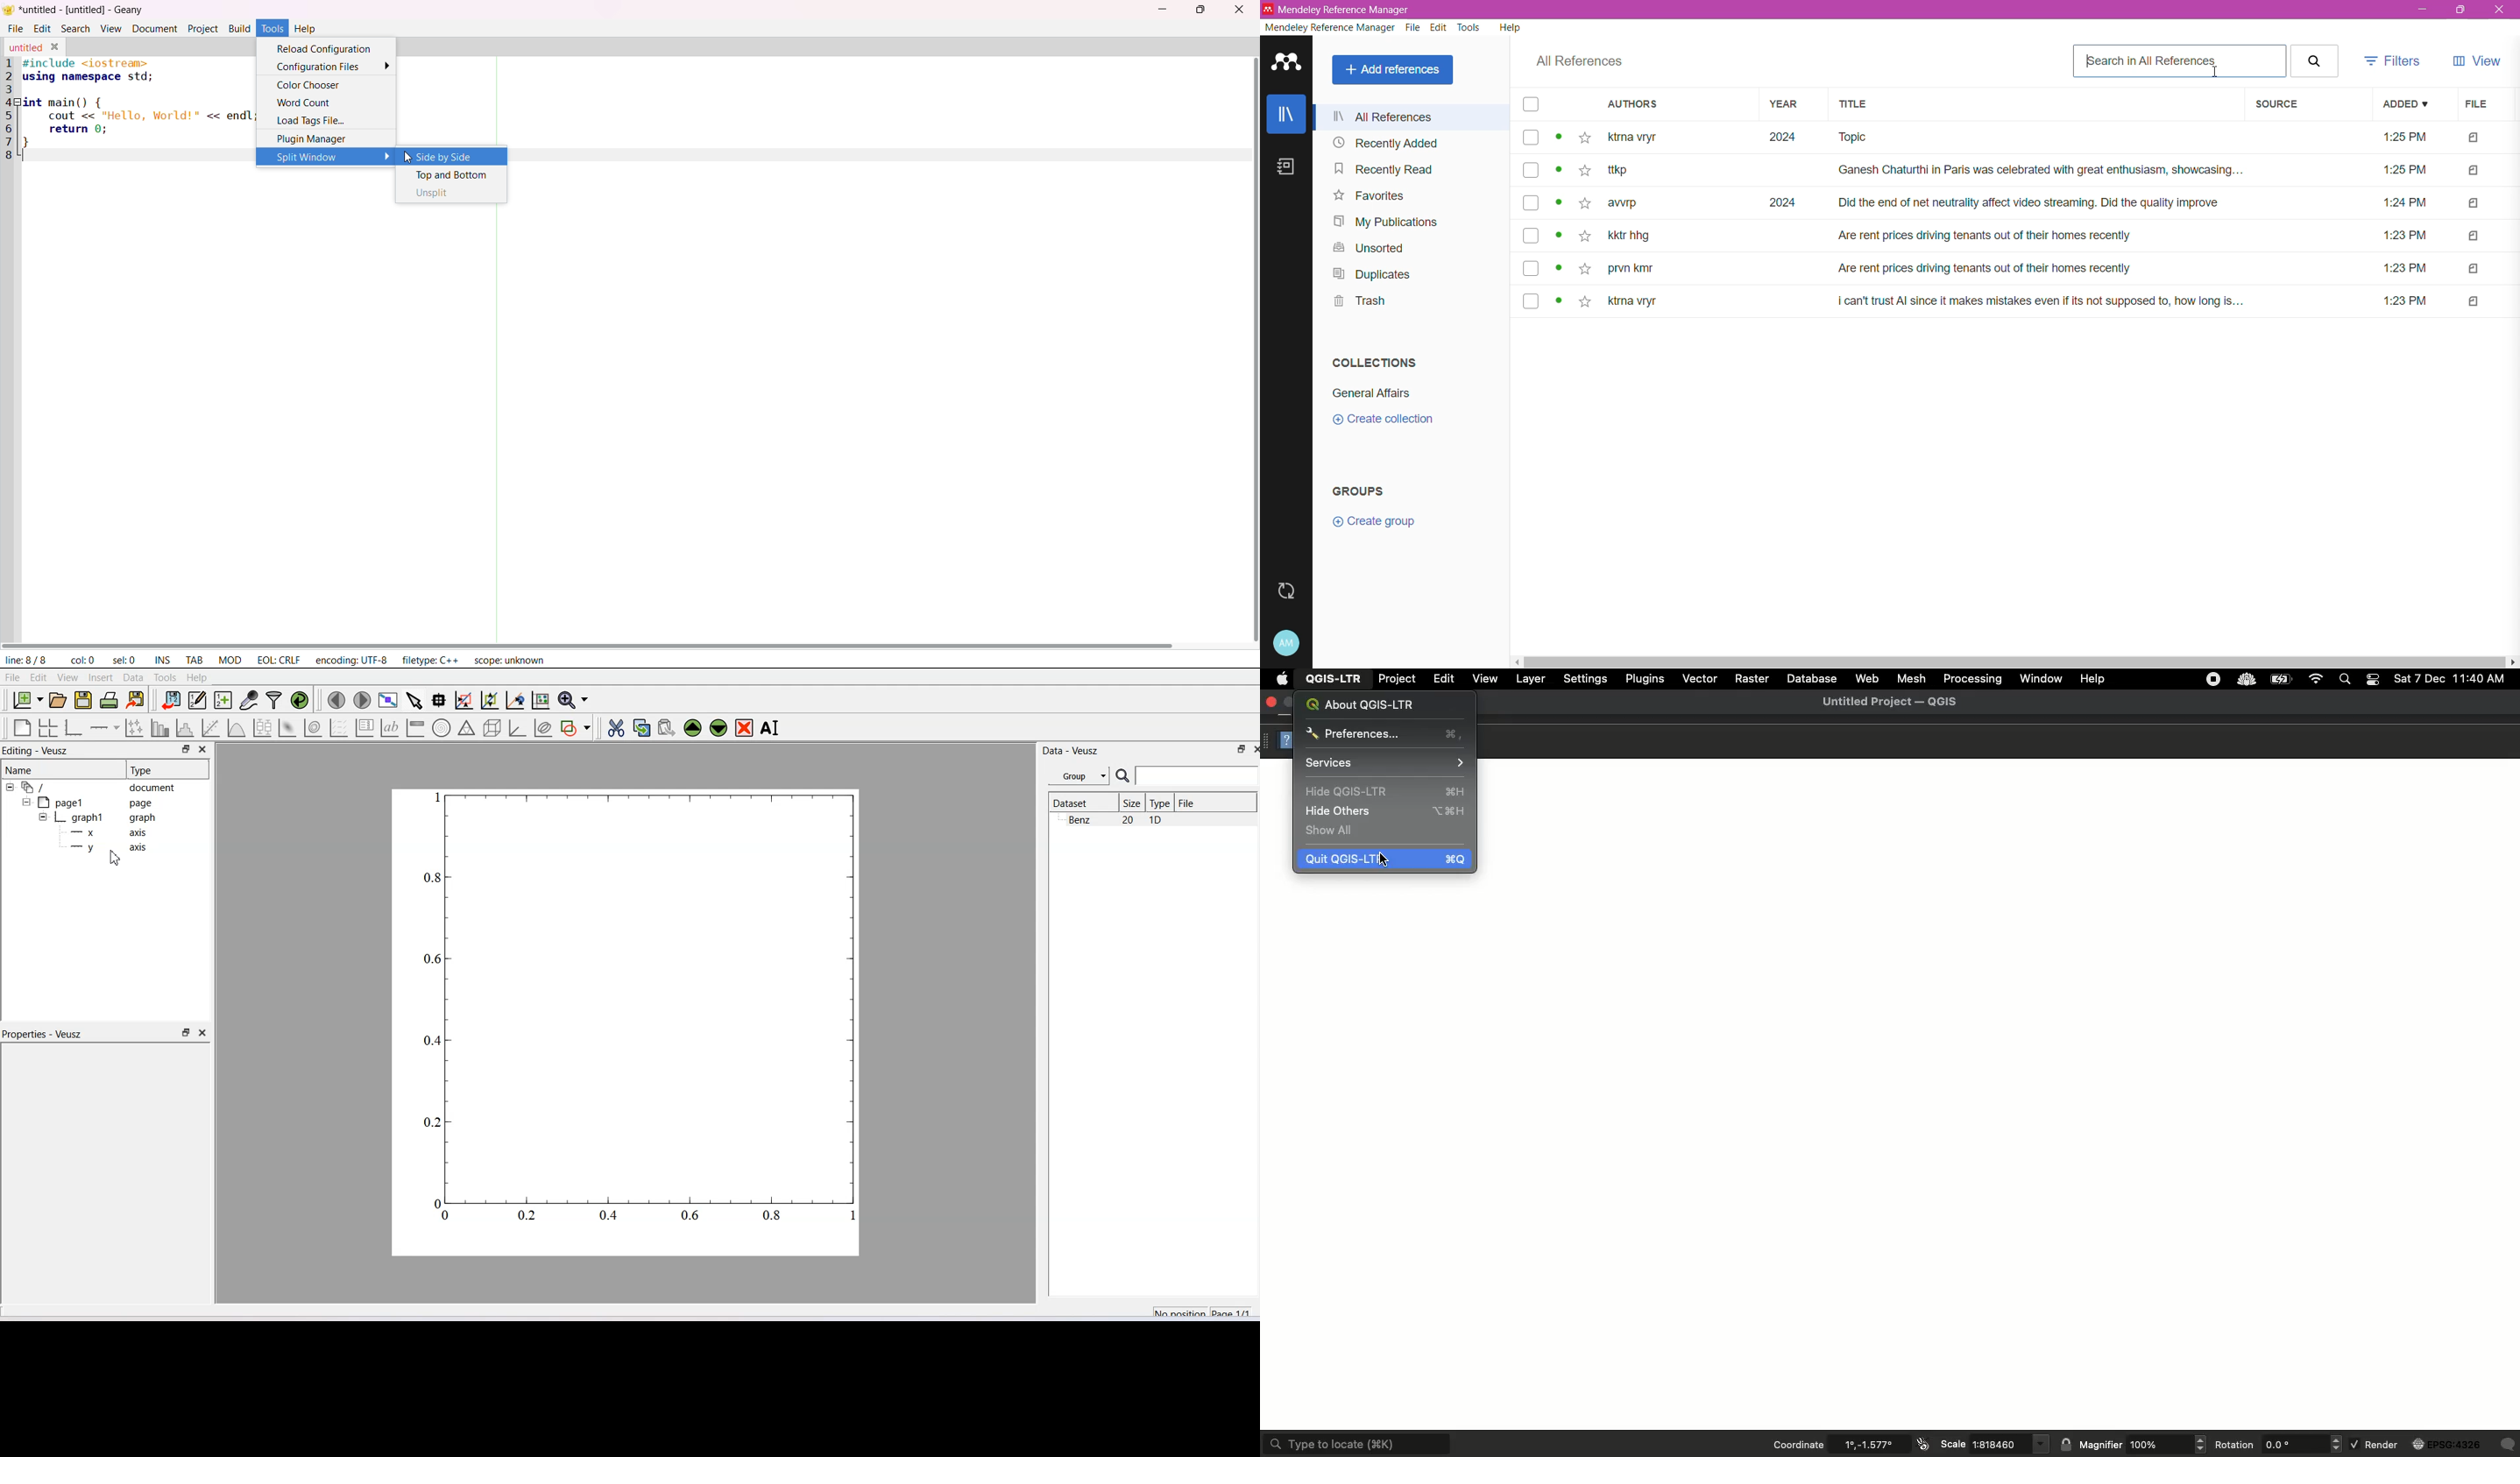 This screenshot has height=1484, width=2520. Describe the element at coordinates (85, 659) in the screenshot. I see `col: 0` at that location.